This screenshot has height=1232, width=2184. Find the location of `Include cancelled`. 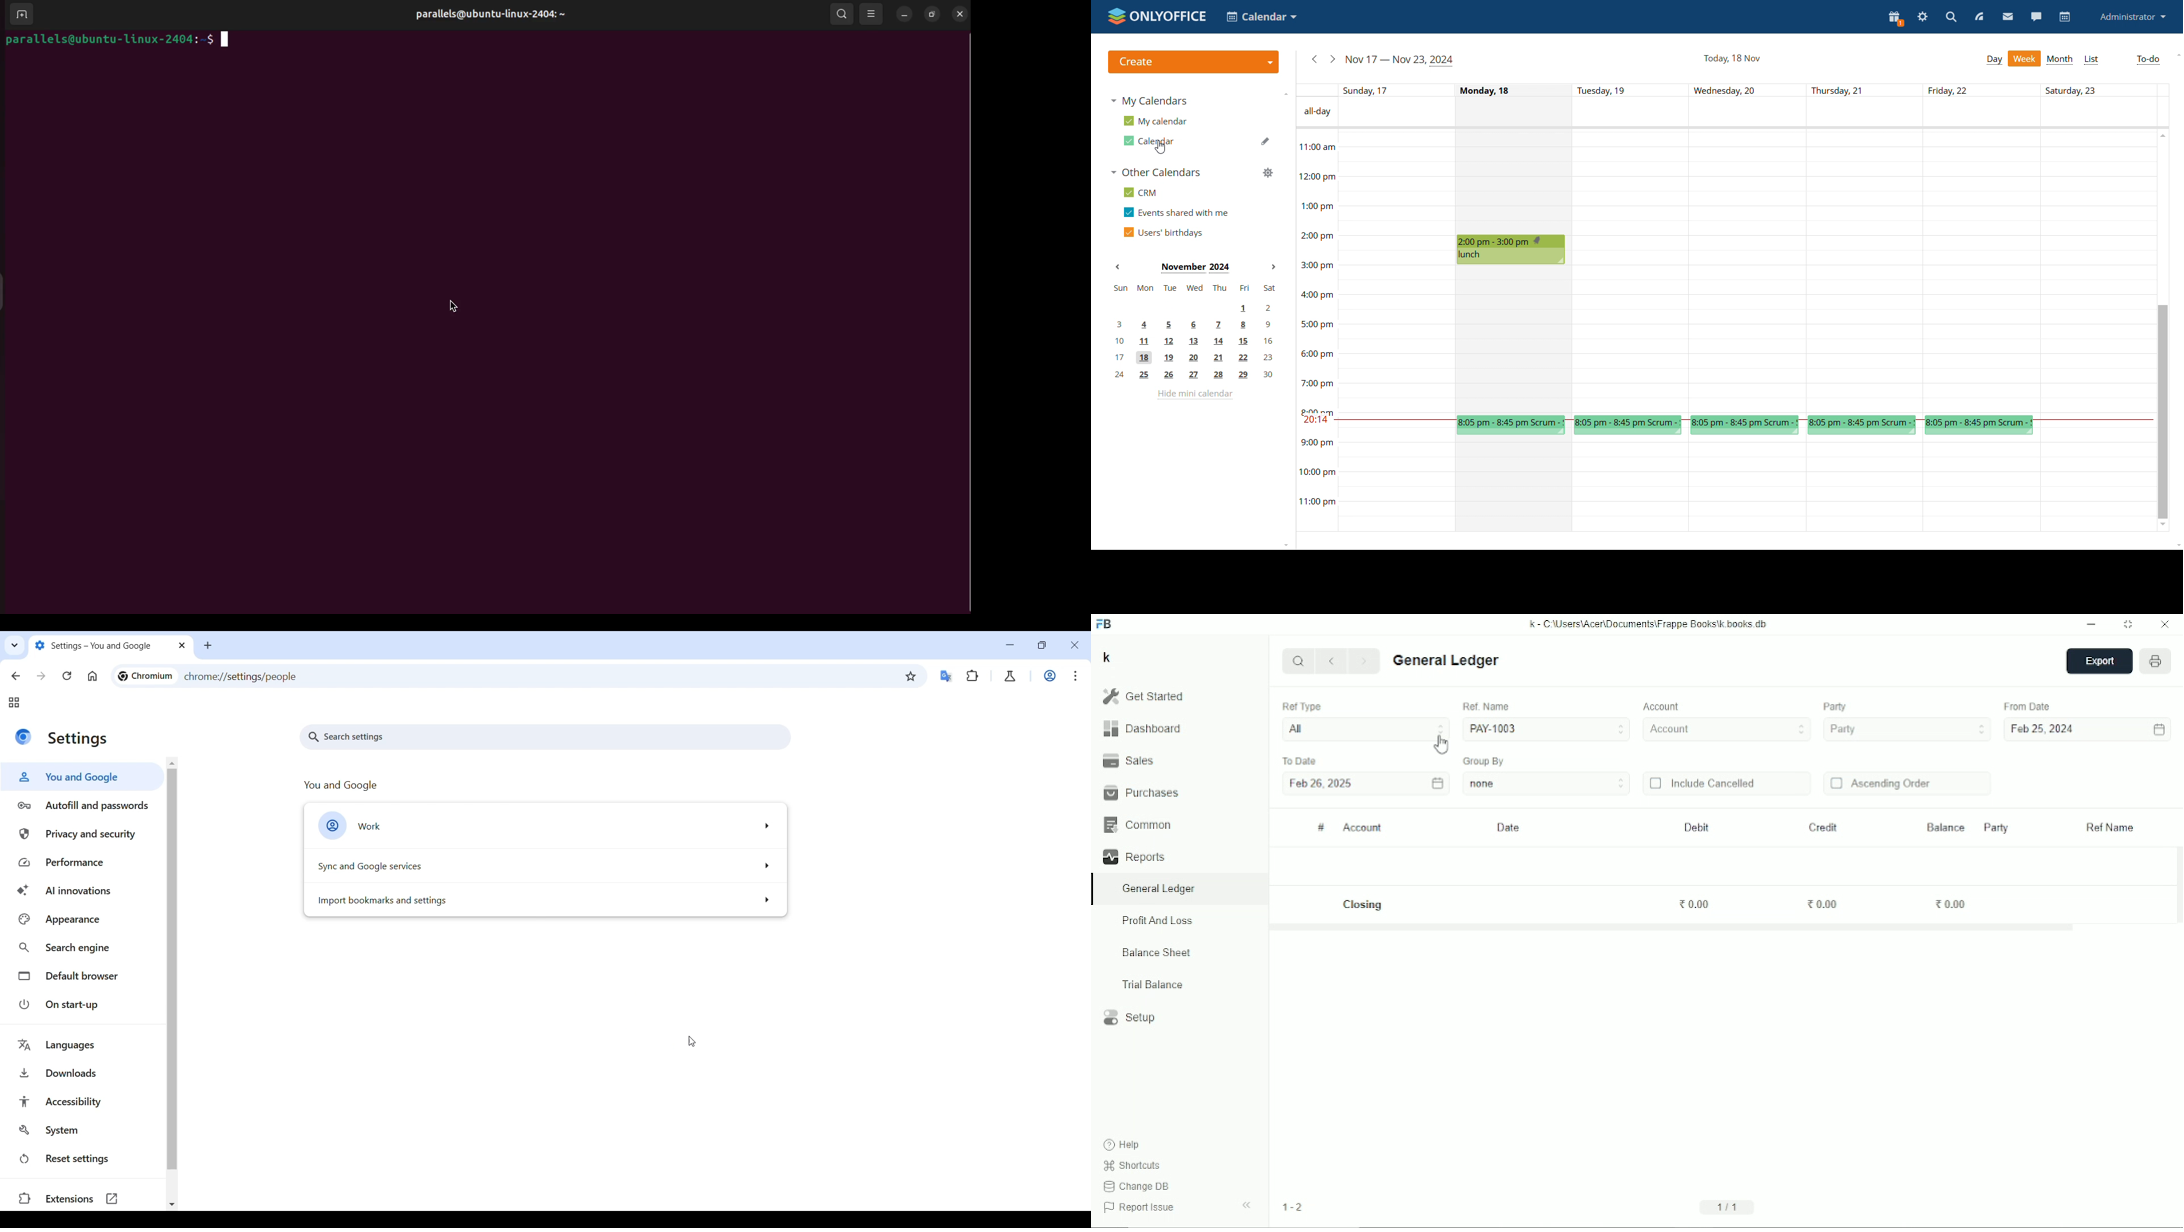

Include cancelled is located at coordinates (1702, 783).